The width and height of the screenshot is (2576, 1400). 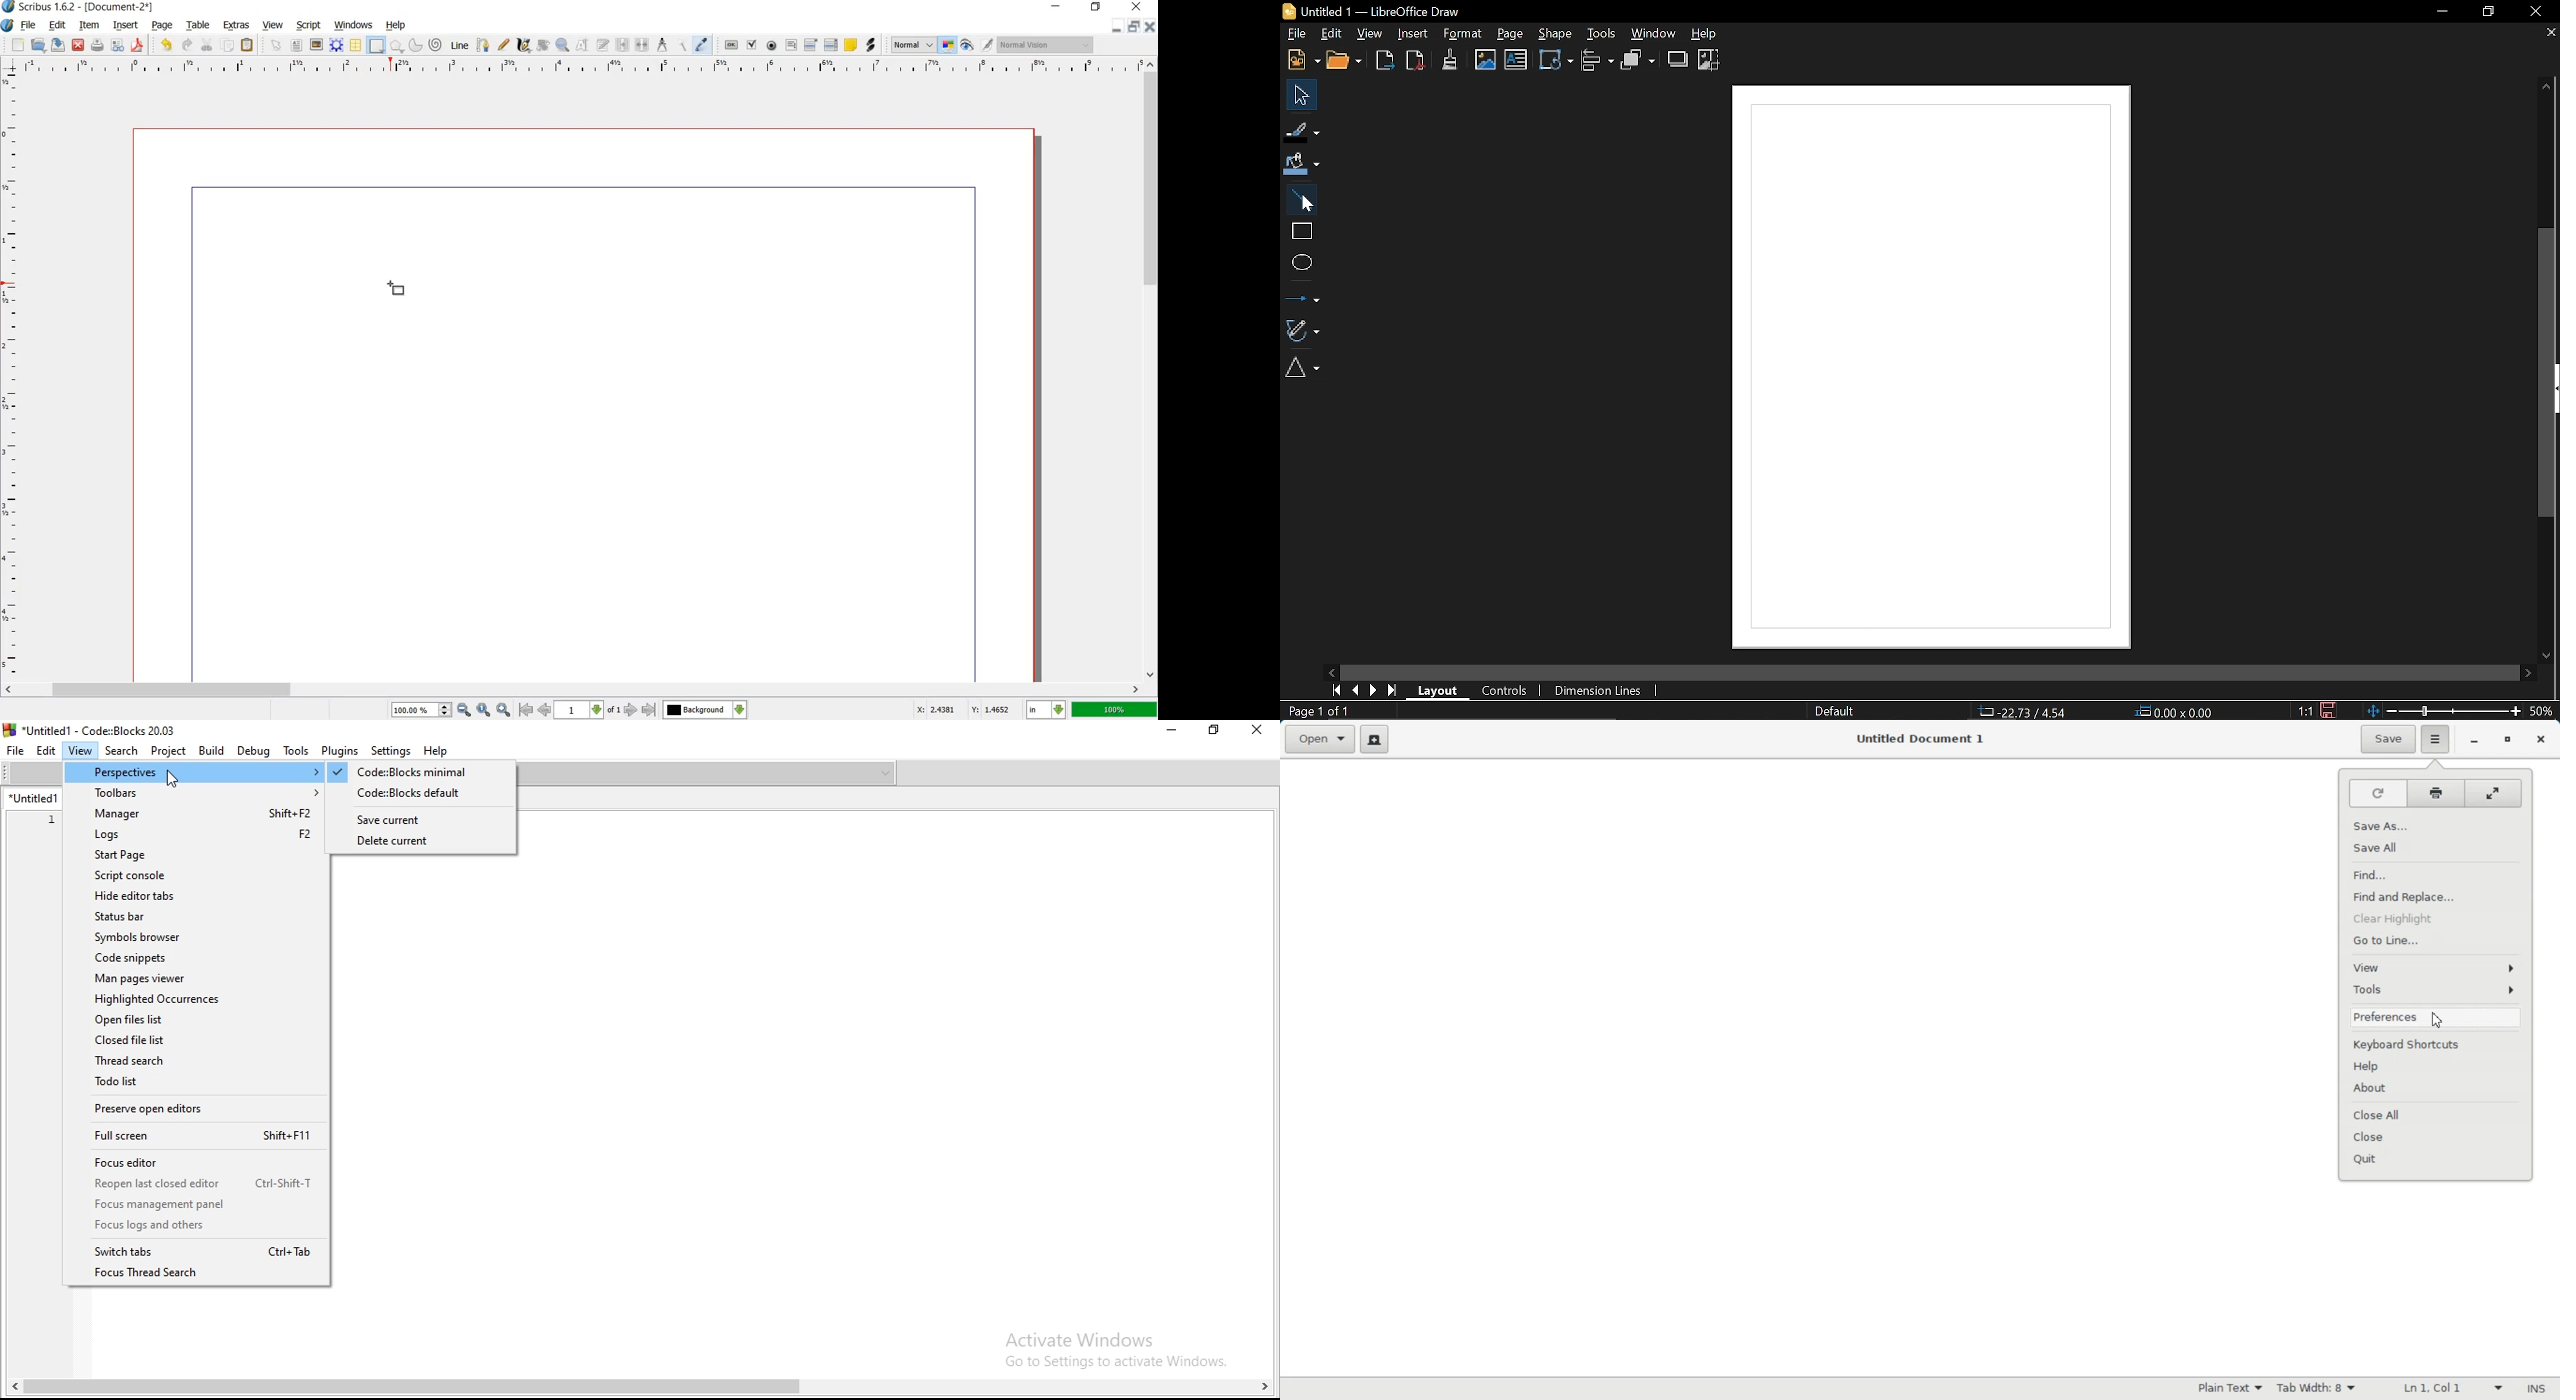 I want to click on PRINT, so click(x=97, y=46).